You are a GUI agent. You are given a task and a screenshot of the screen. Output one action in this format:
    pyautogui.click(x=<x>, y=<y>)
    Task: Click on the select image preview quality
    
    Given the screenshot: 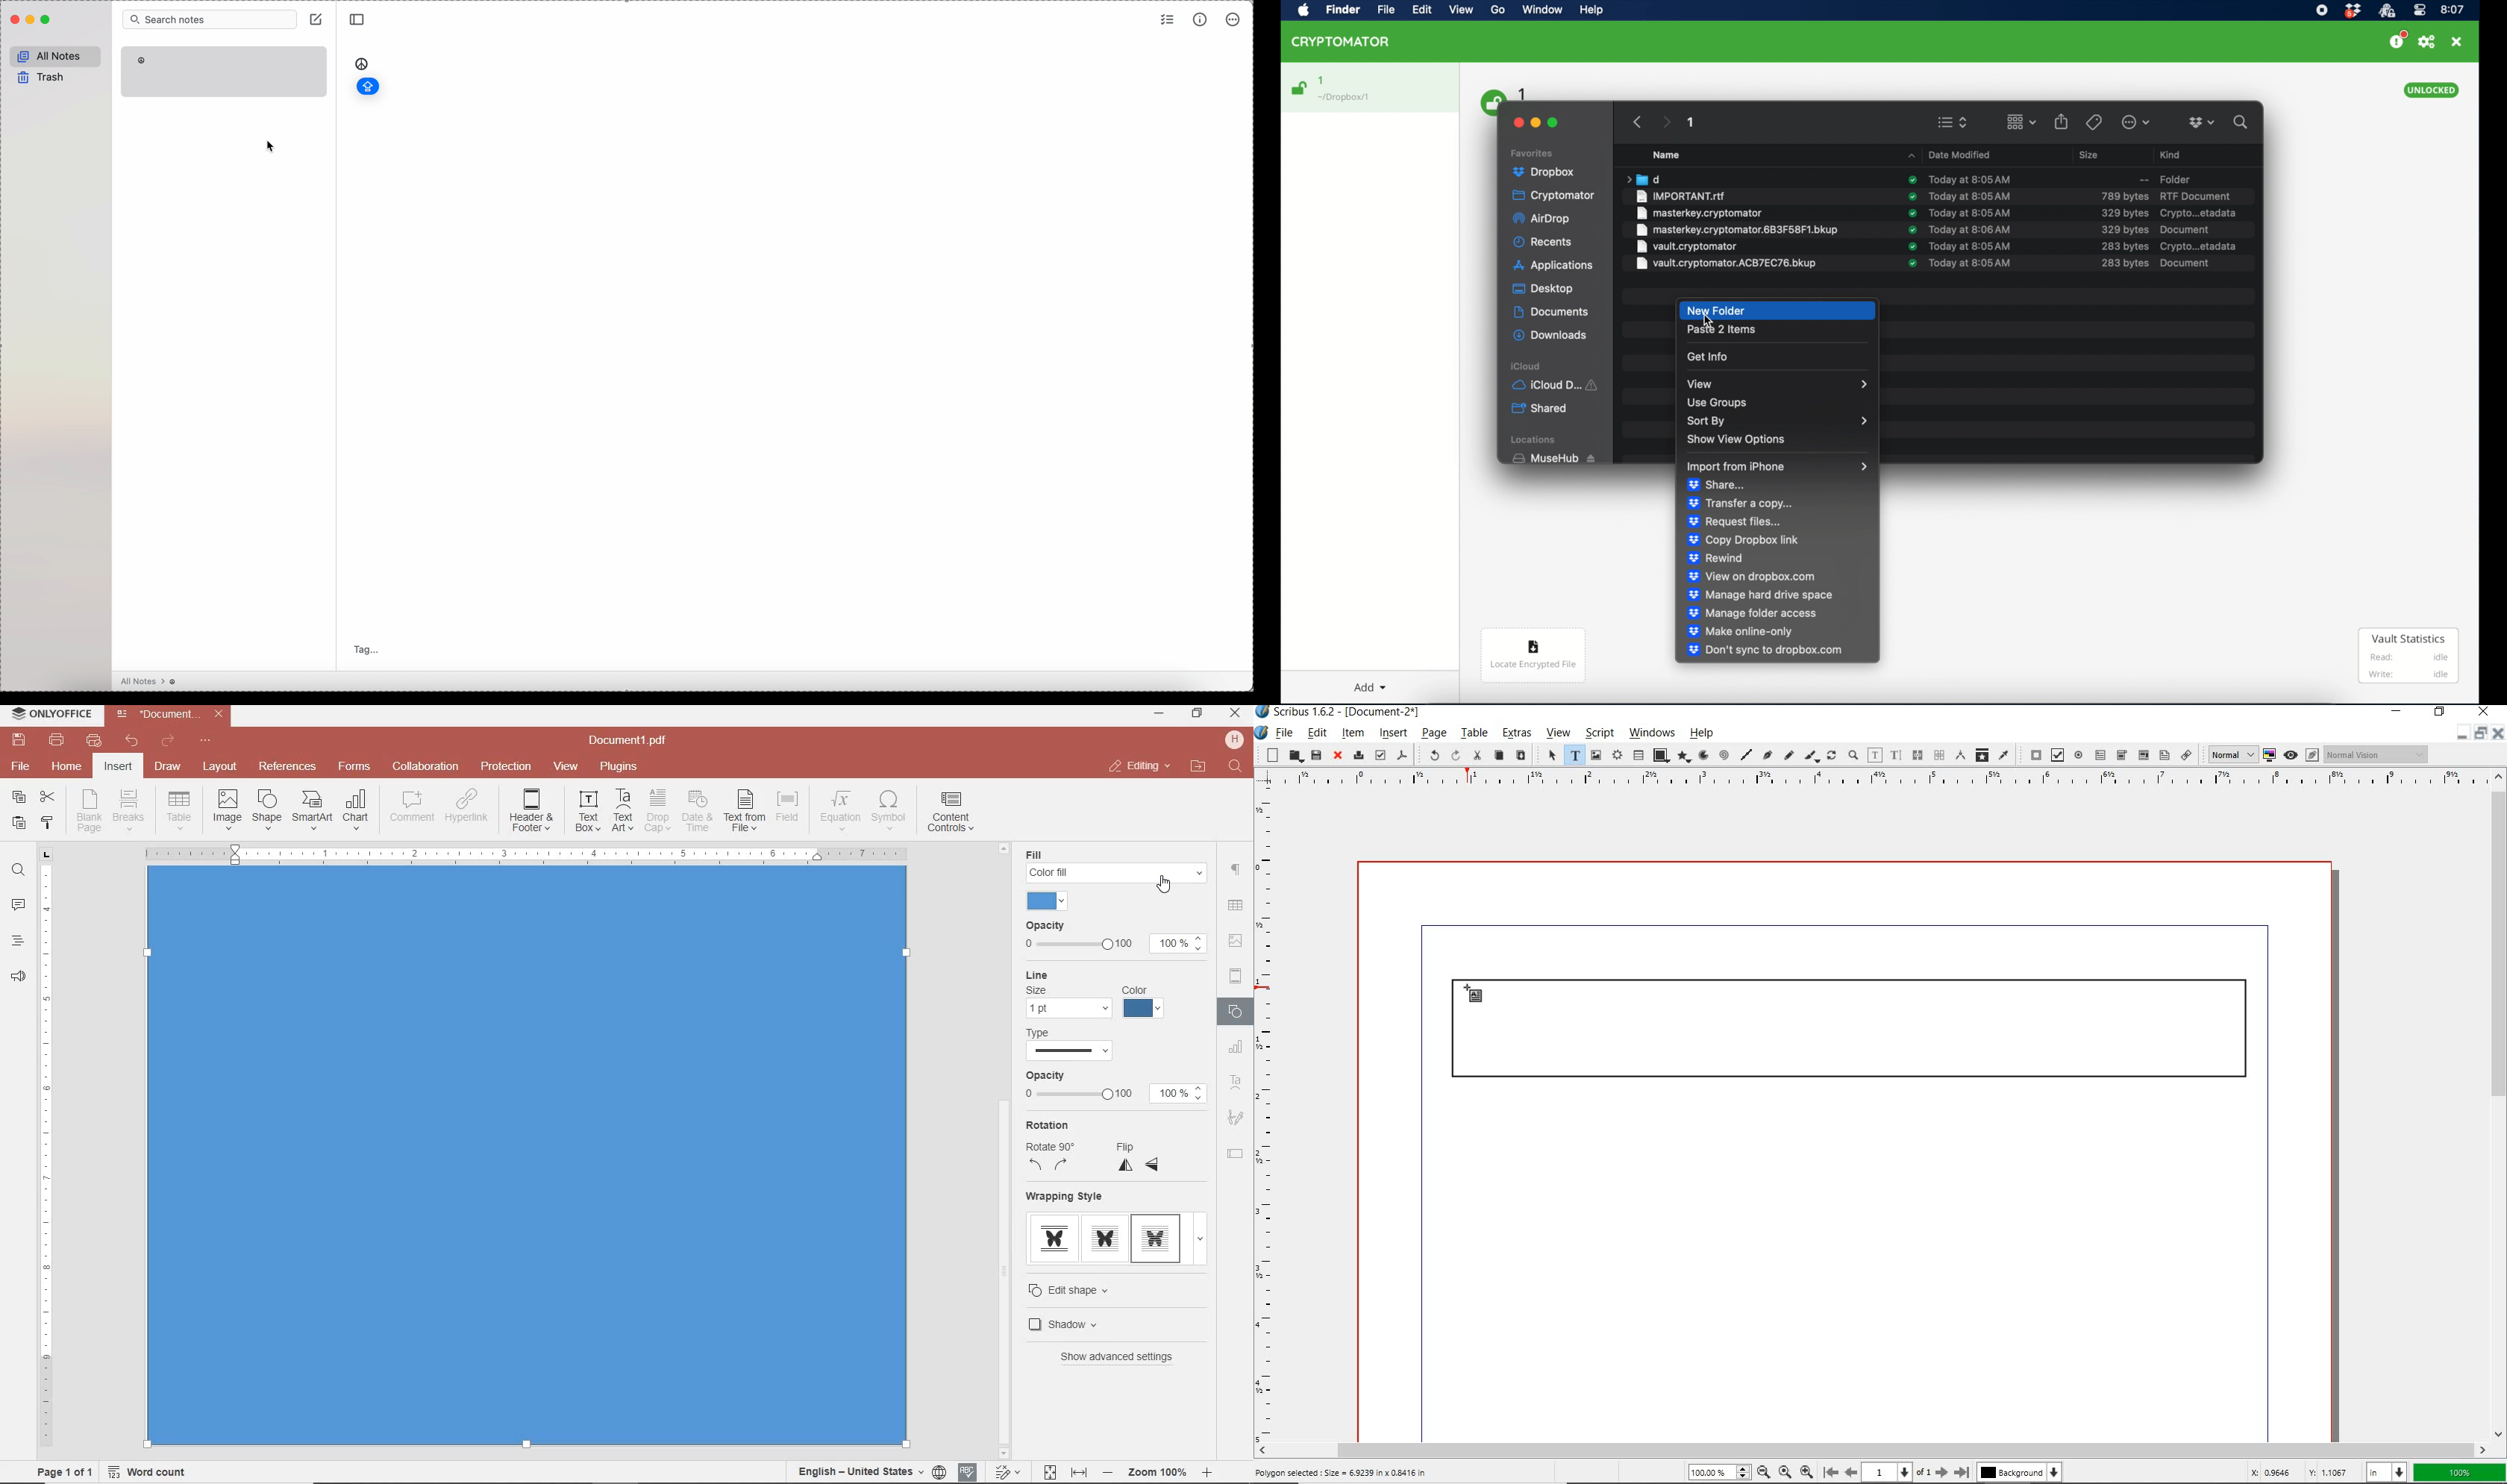 What is the action you would take?
    pyautogui.click(x=2228, y=754)
    